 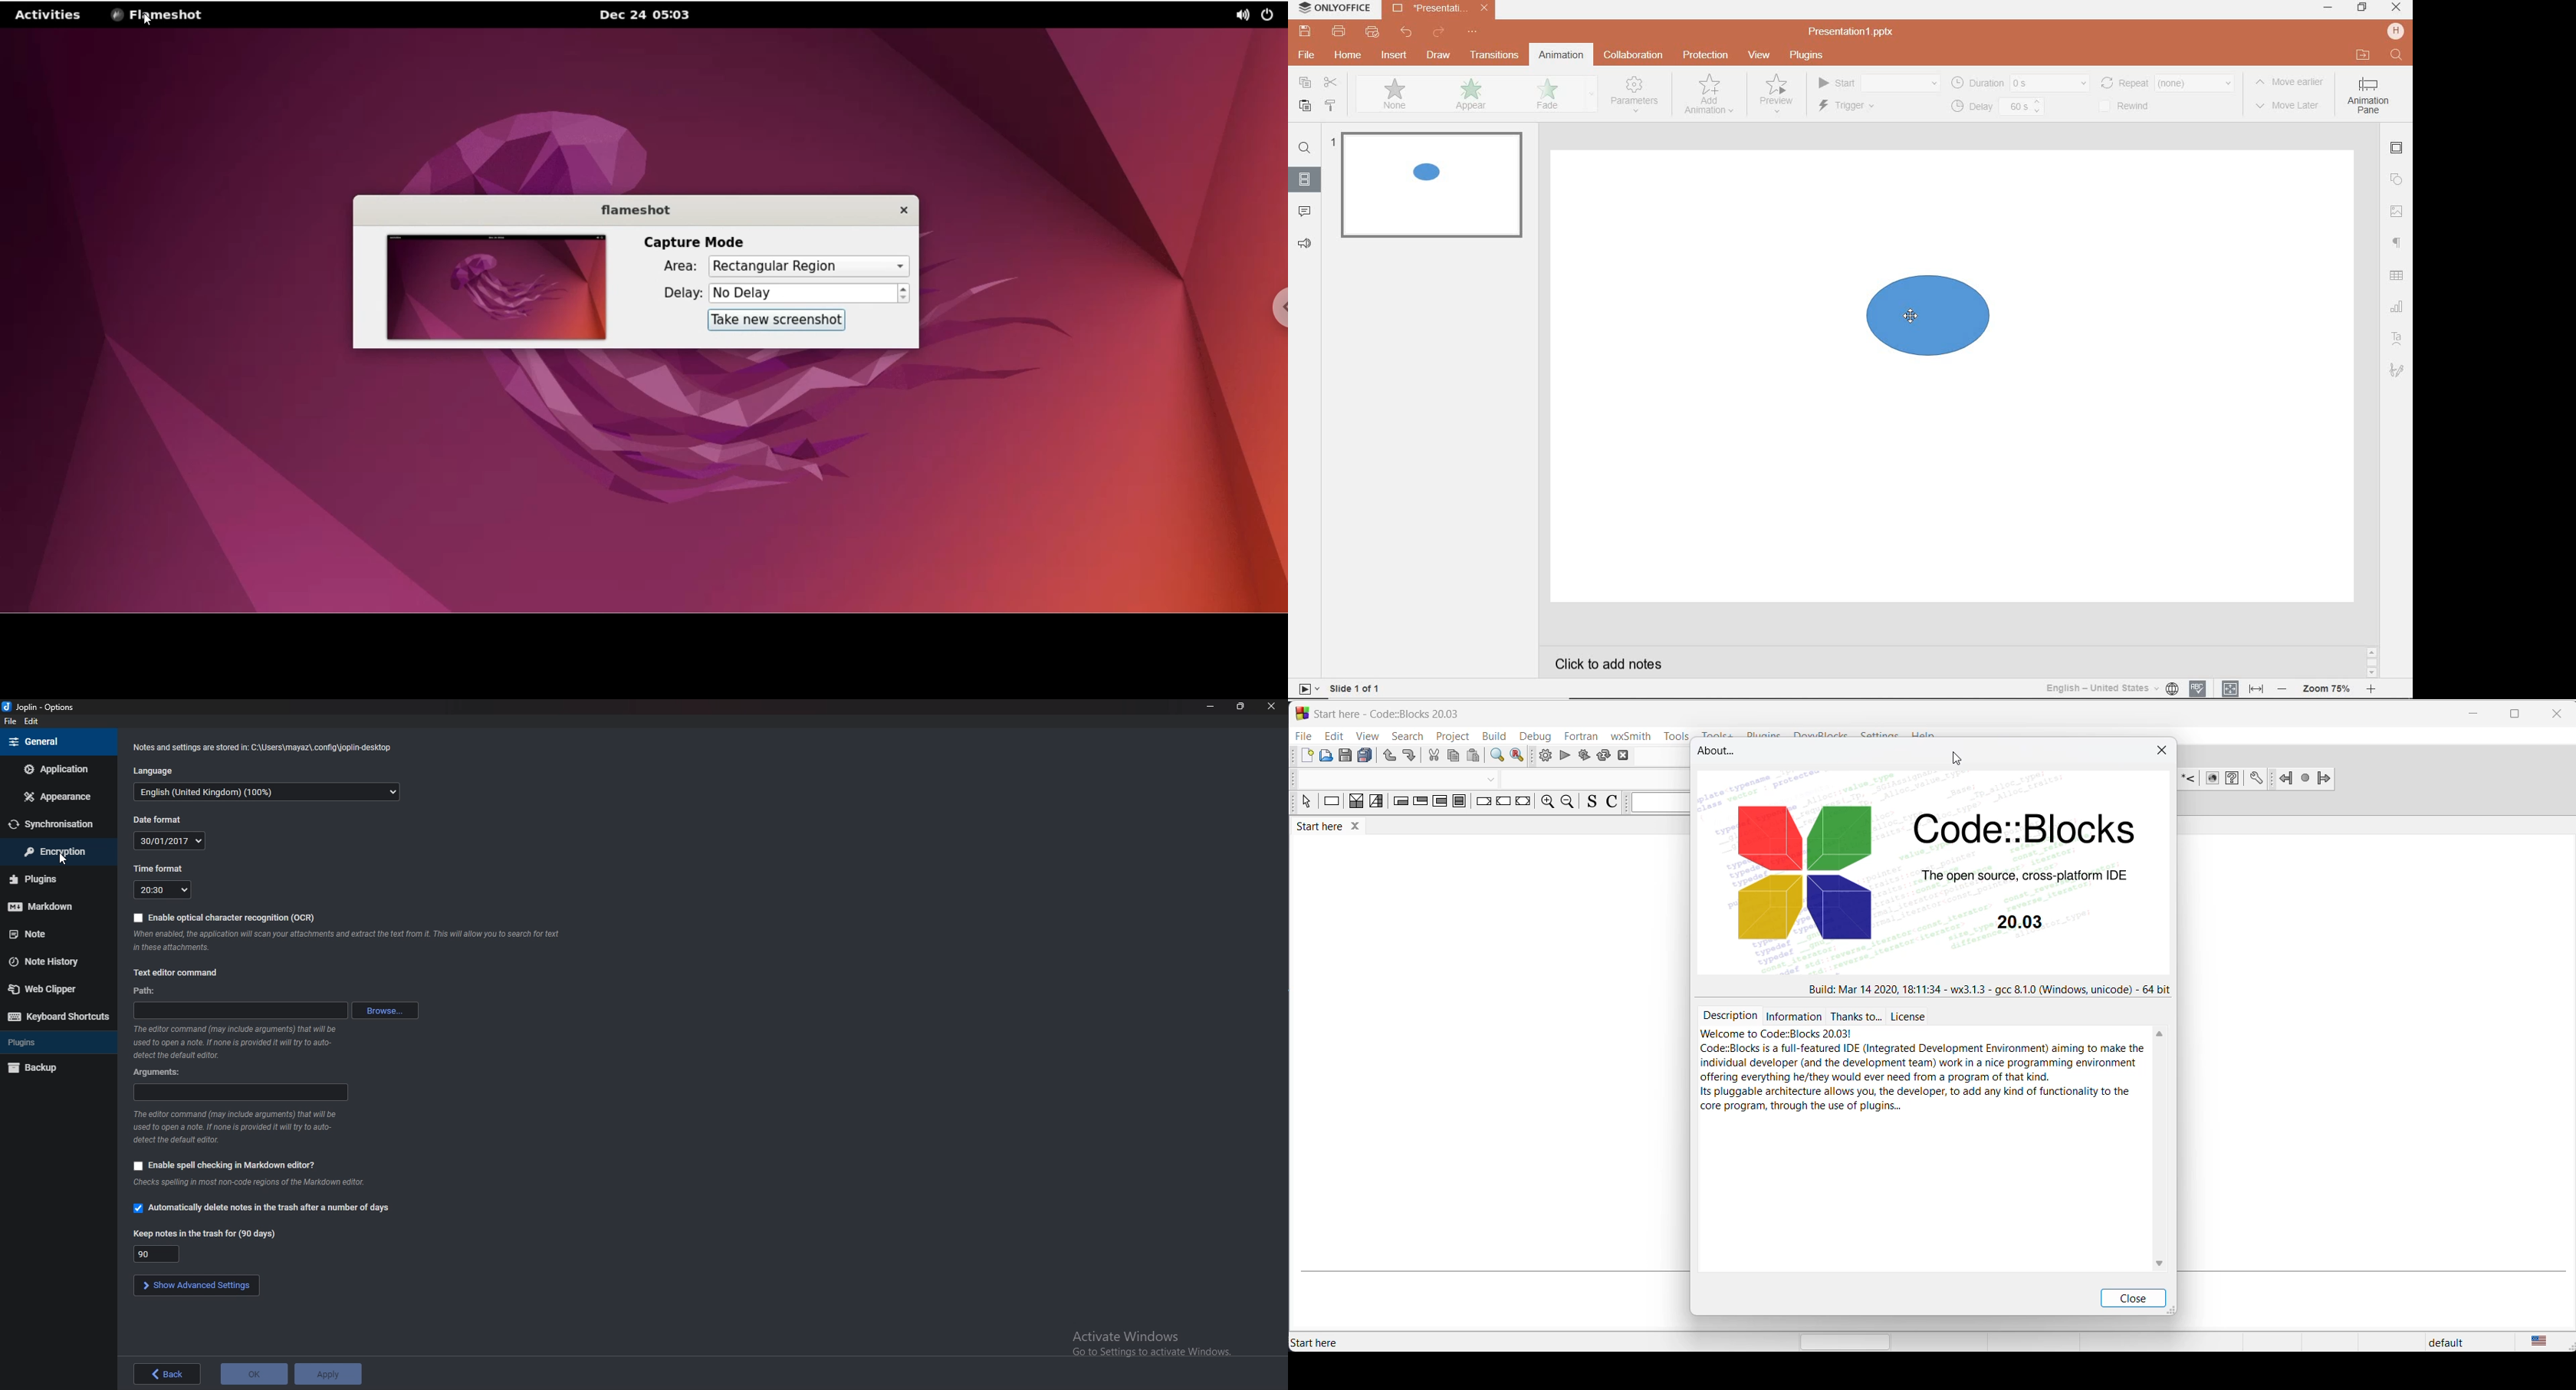 What do you see at coordinates (2231, 686) in the screenshot?
I see `fit to slide` at bounding box center [2231, 686].